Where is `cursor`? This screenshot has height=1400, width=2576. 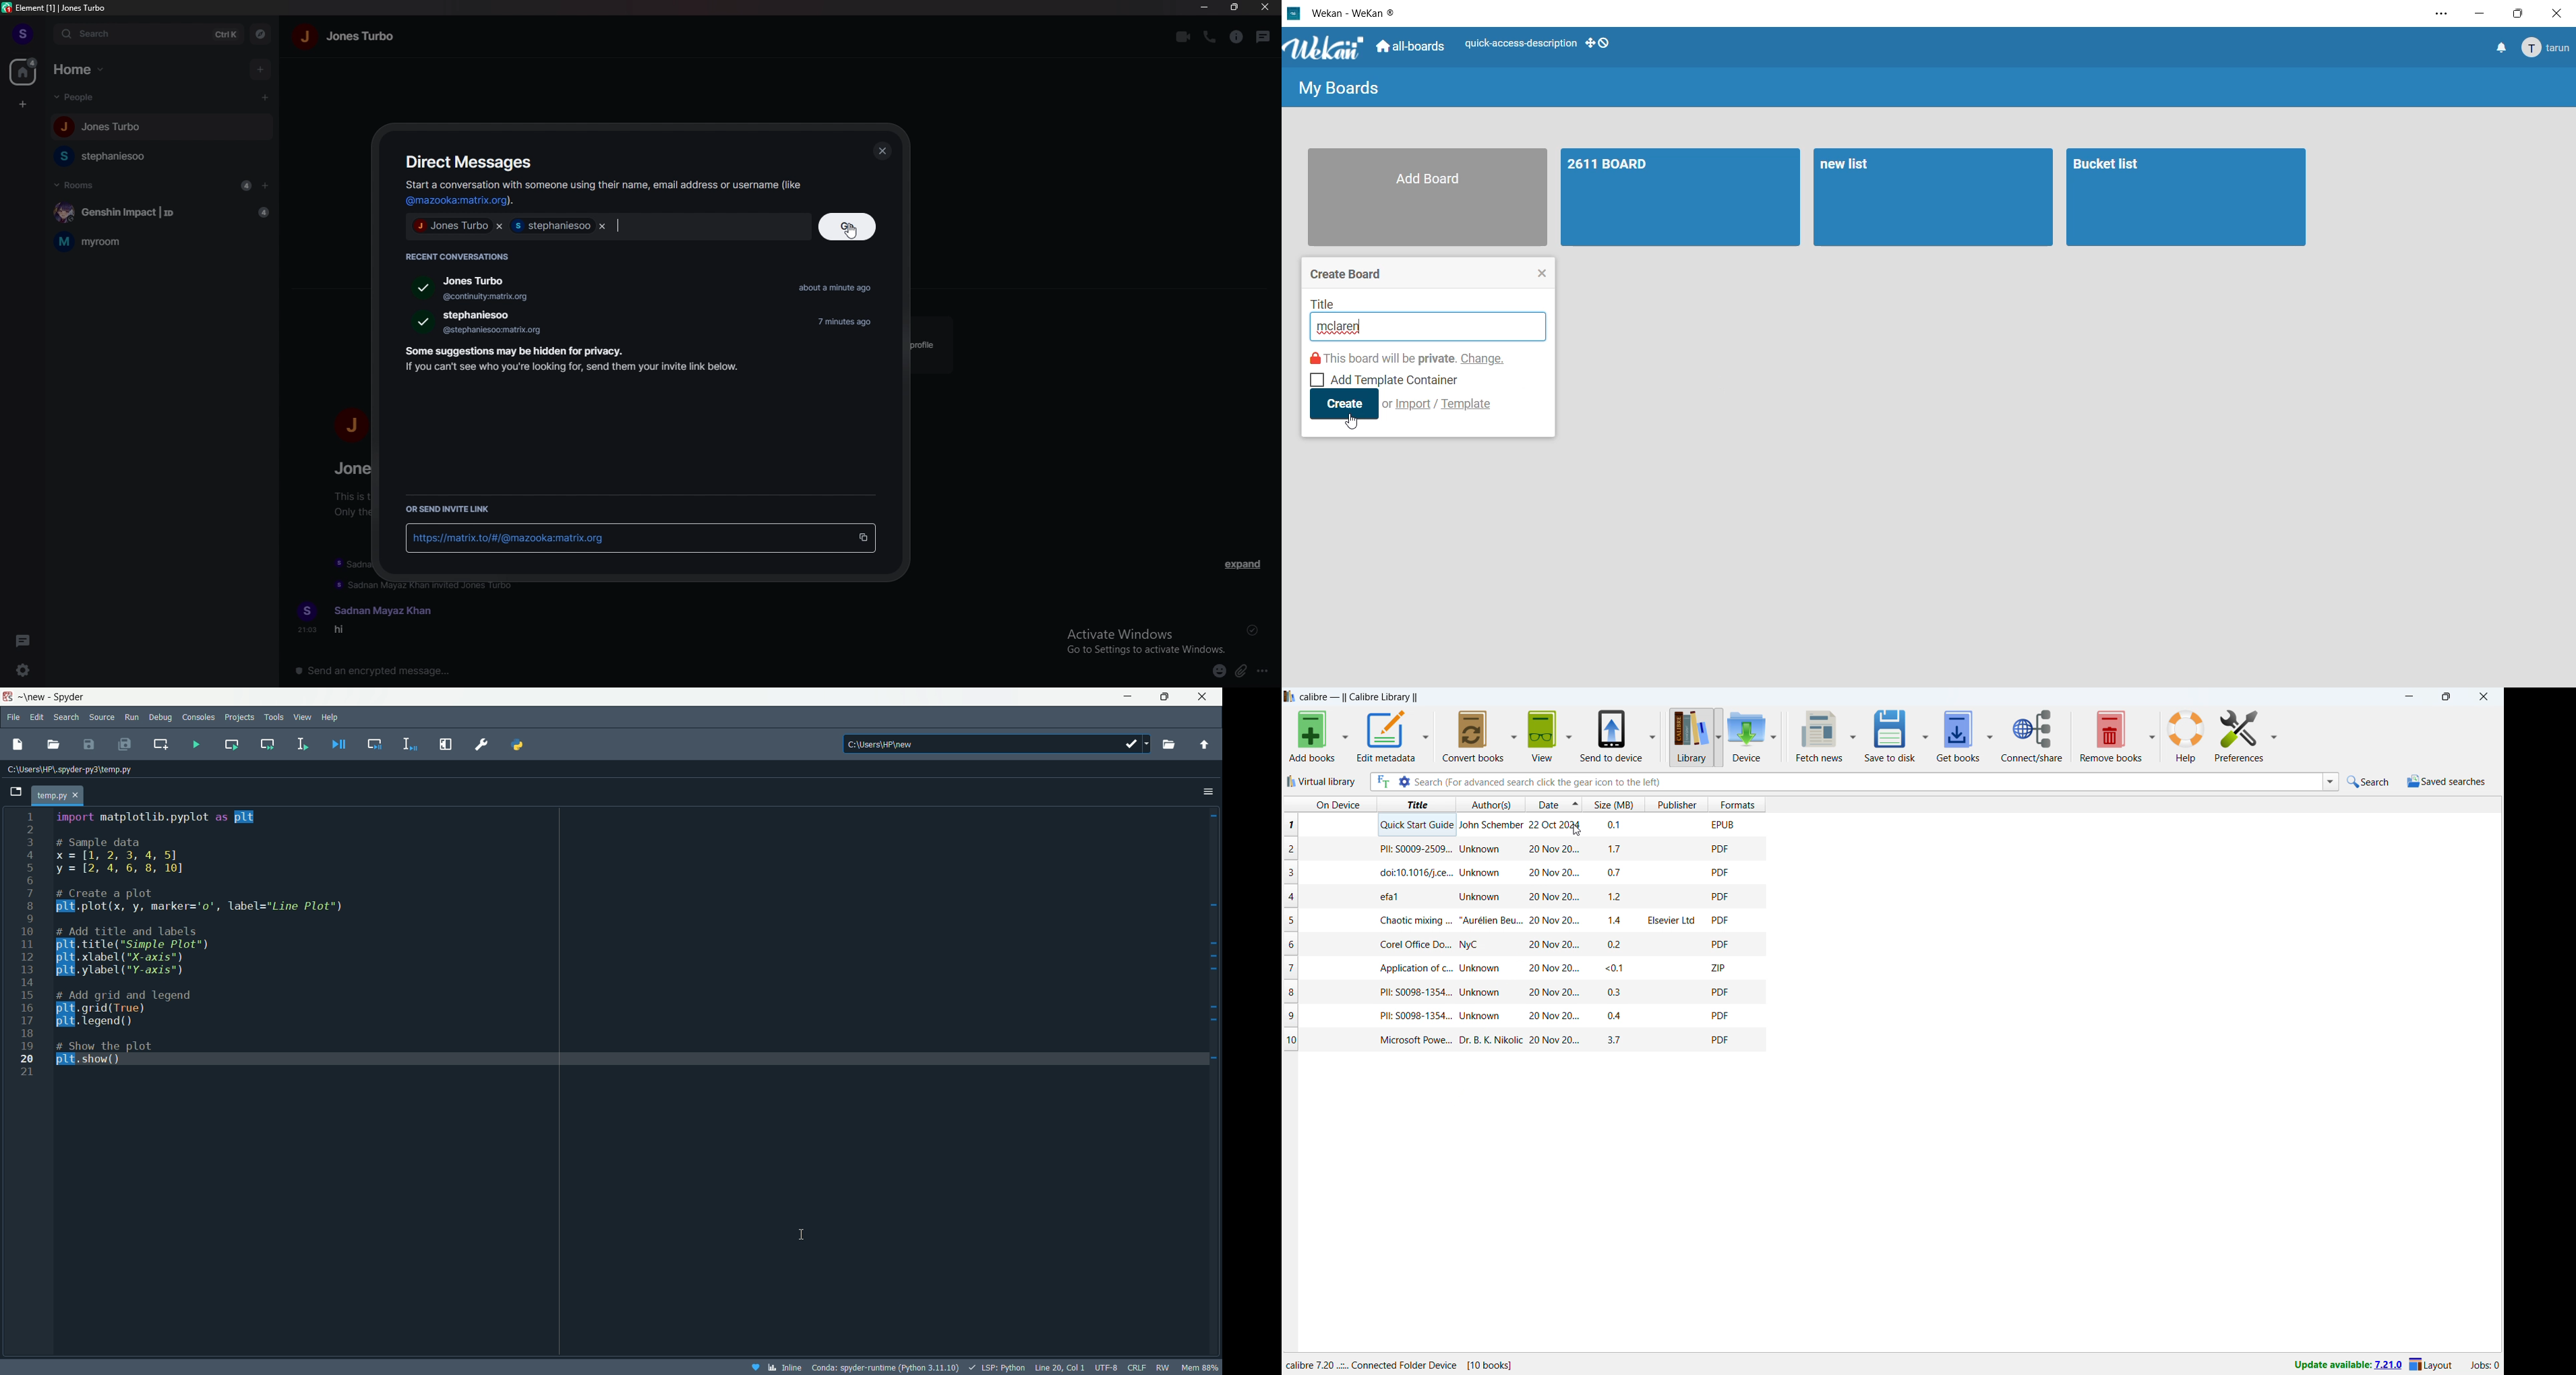 cursor is located at coordinates (851, 231).